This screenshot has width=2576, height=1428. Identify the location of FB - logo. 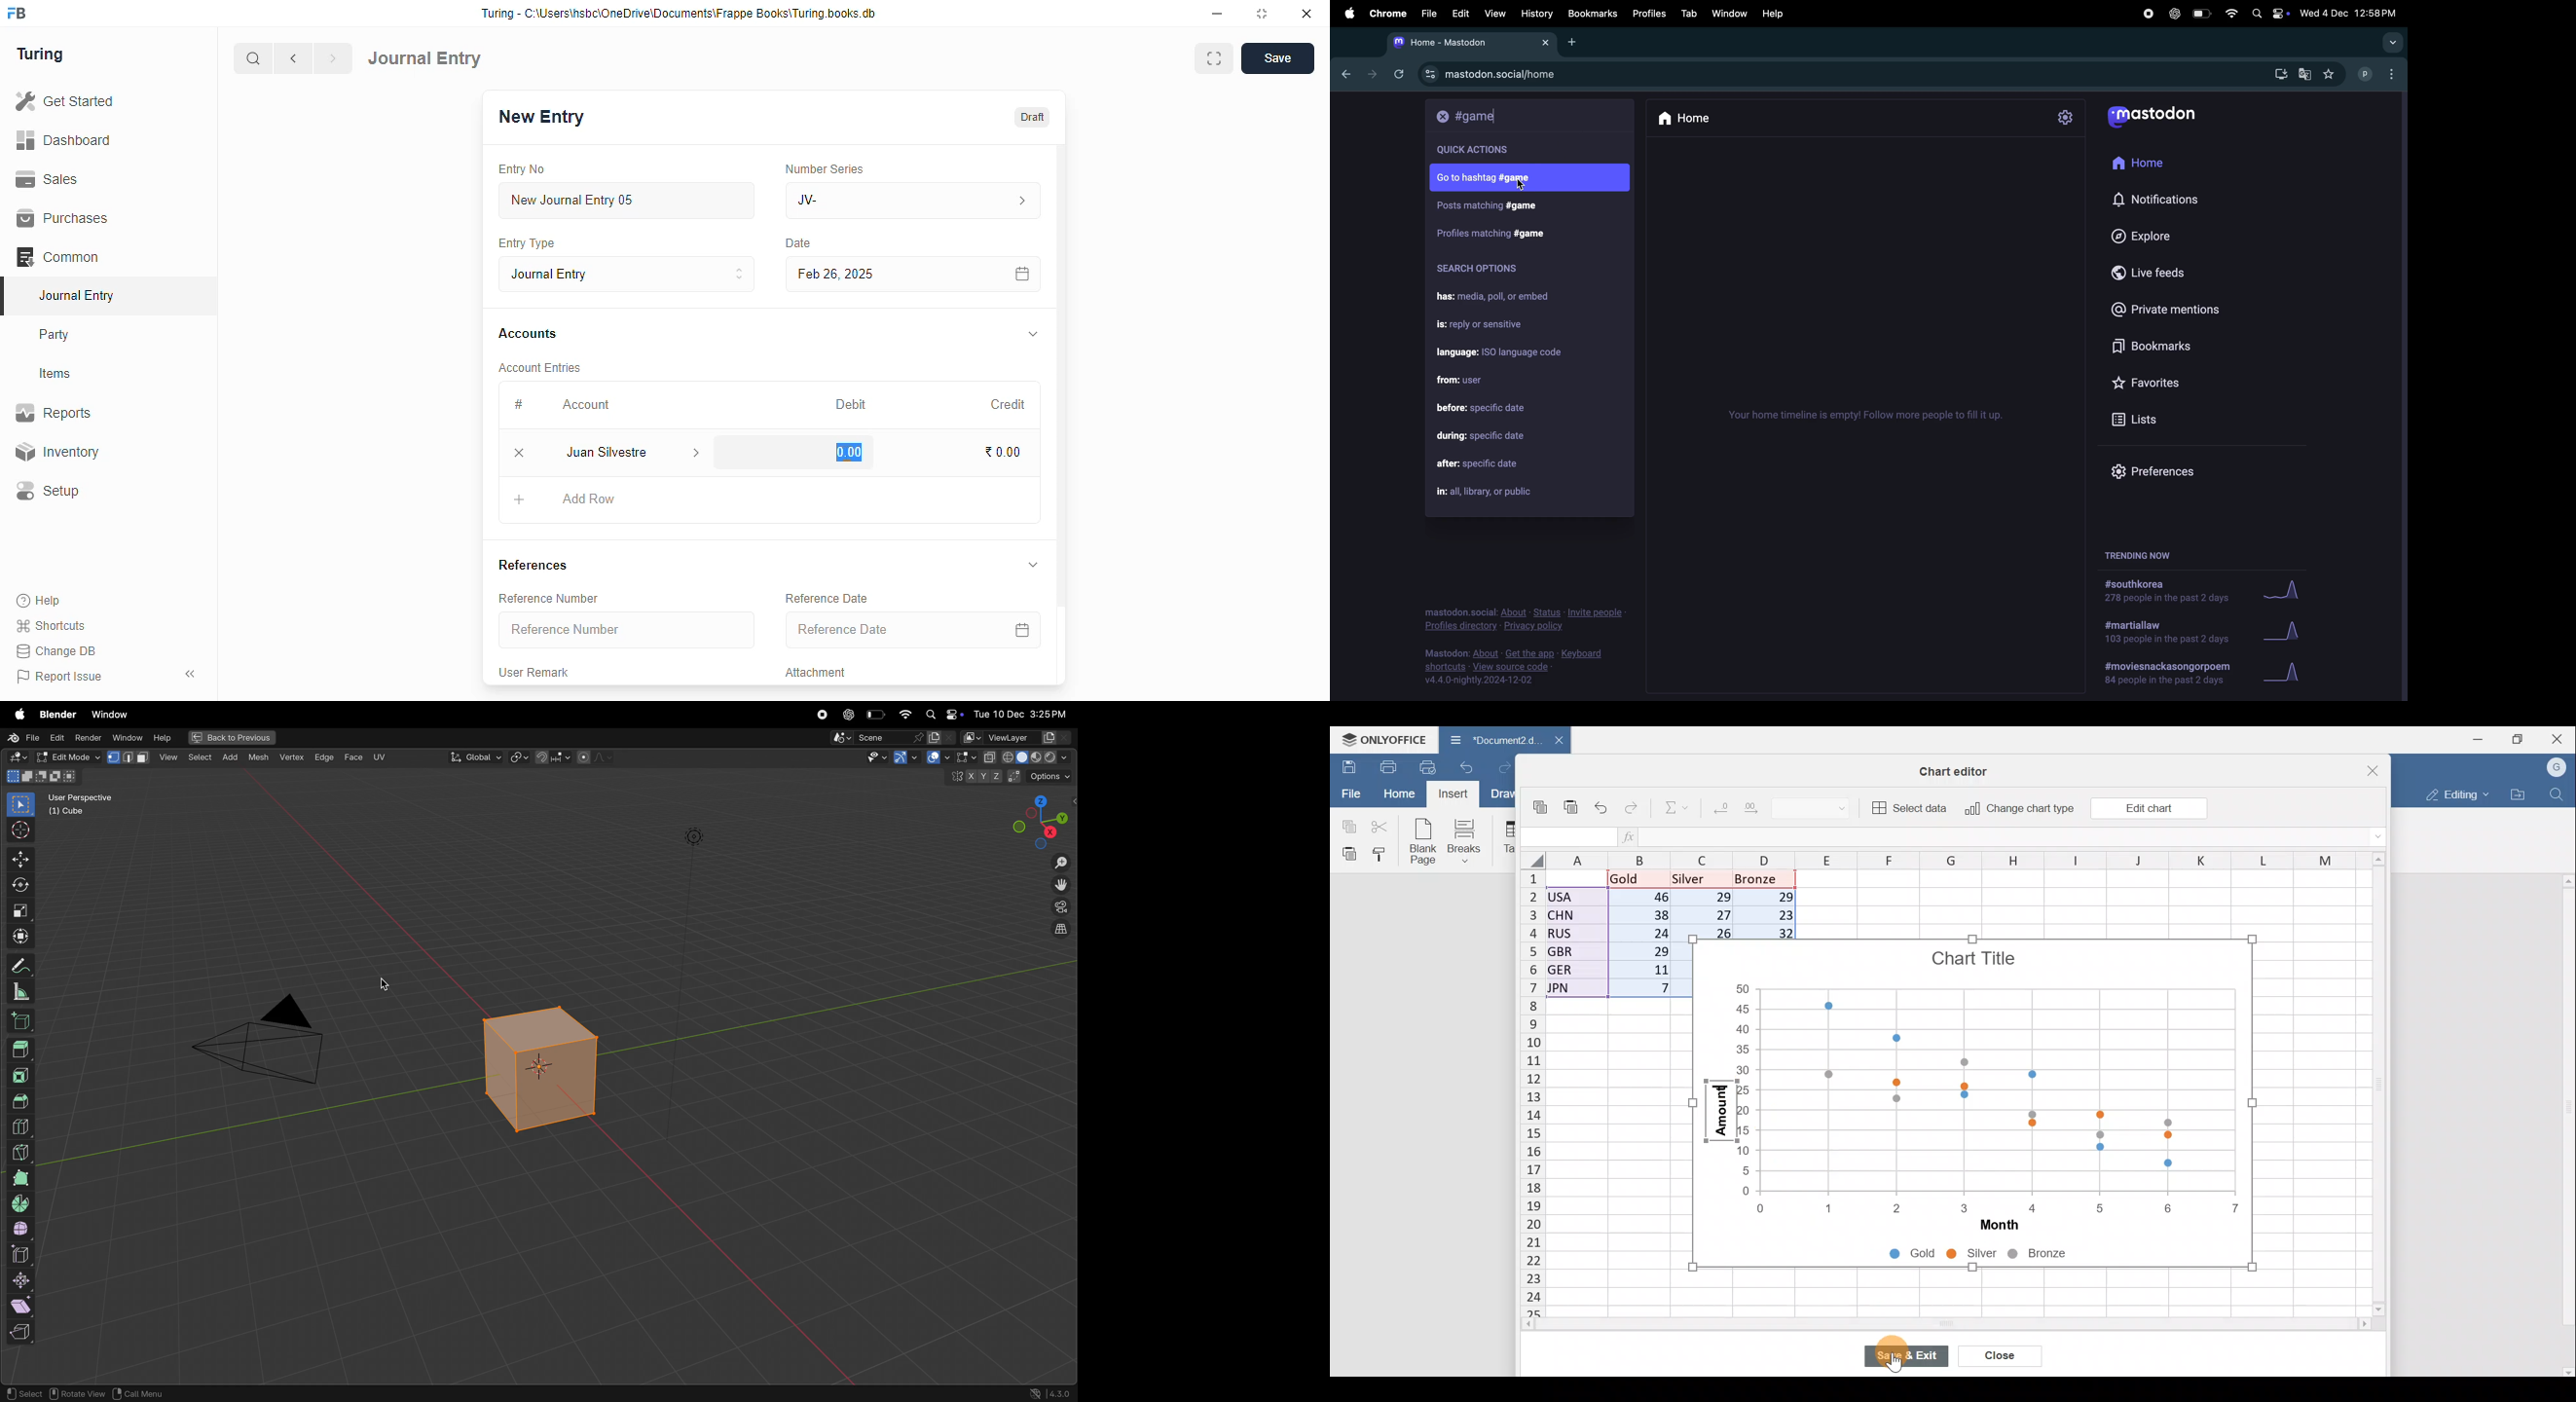
(17, 13).